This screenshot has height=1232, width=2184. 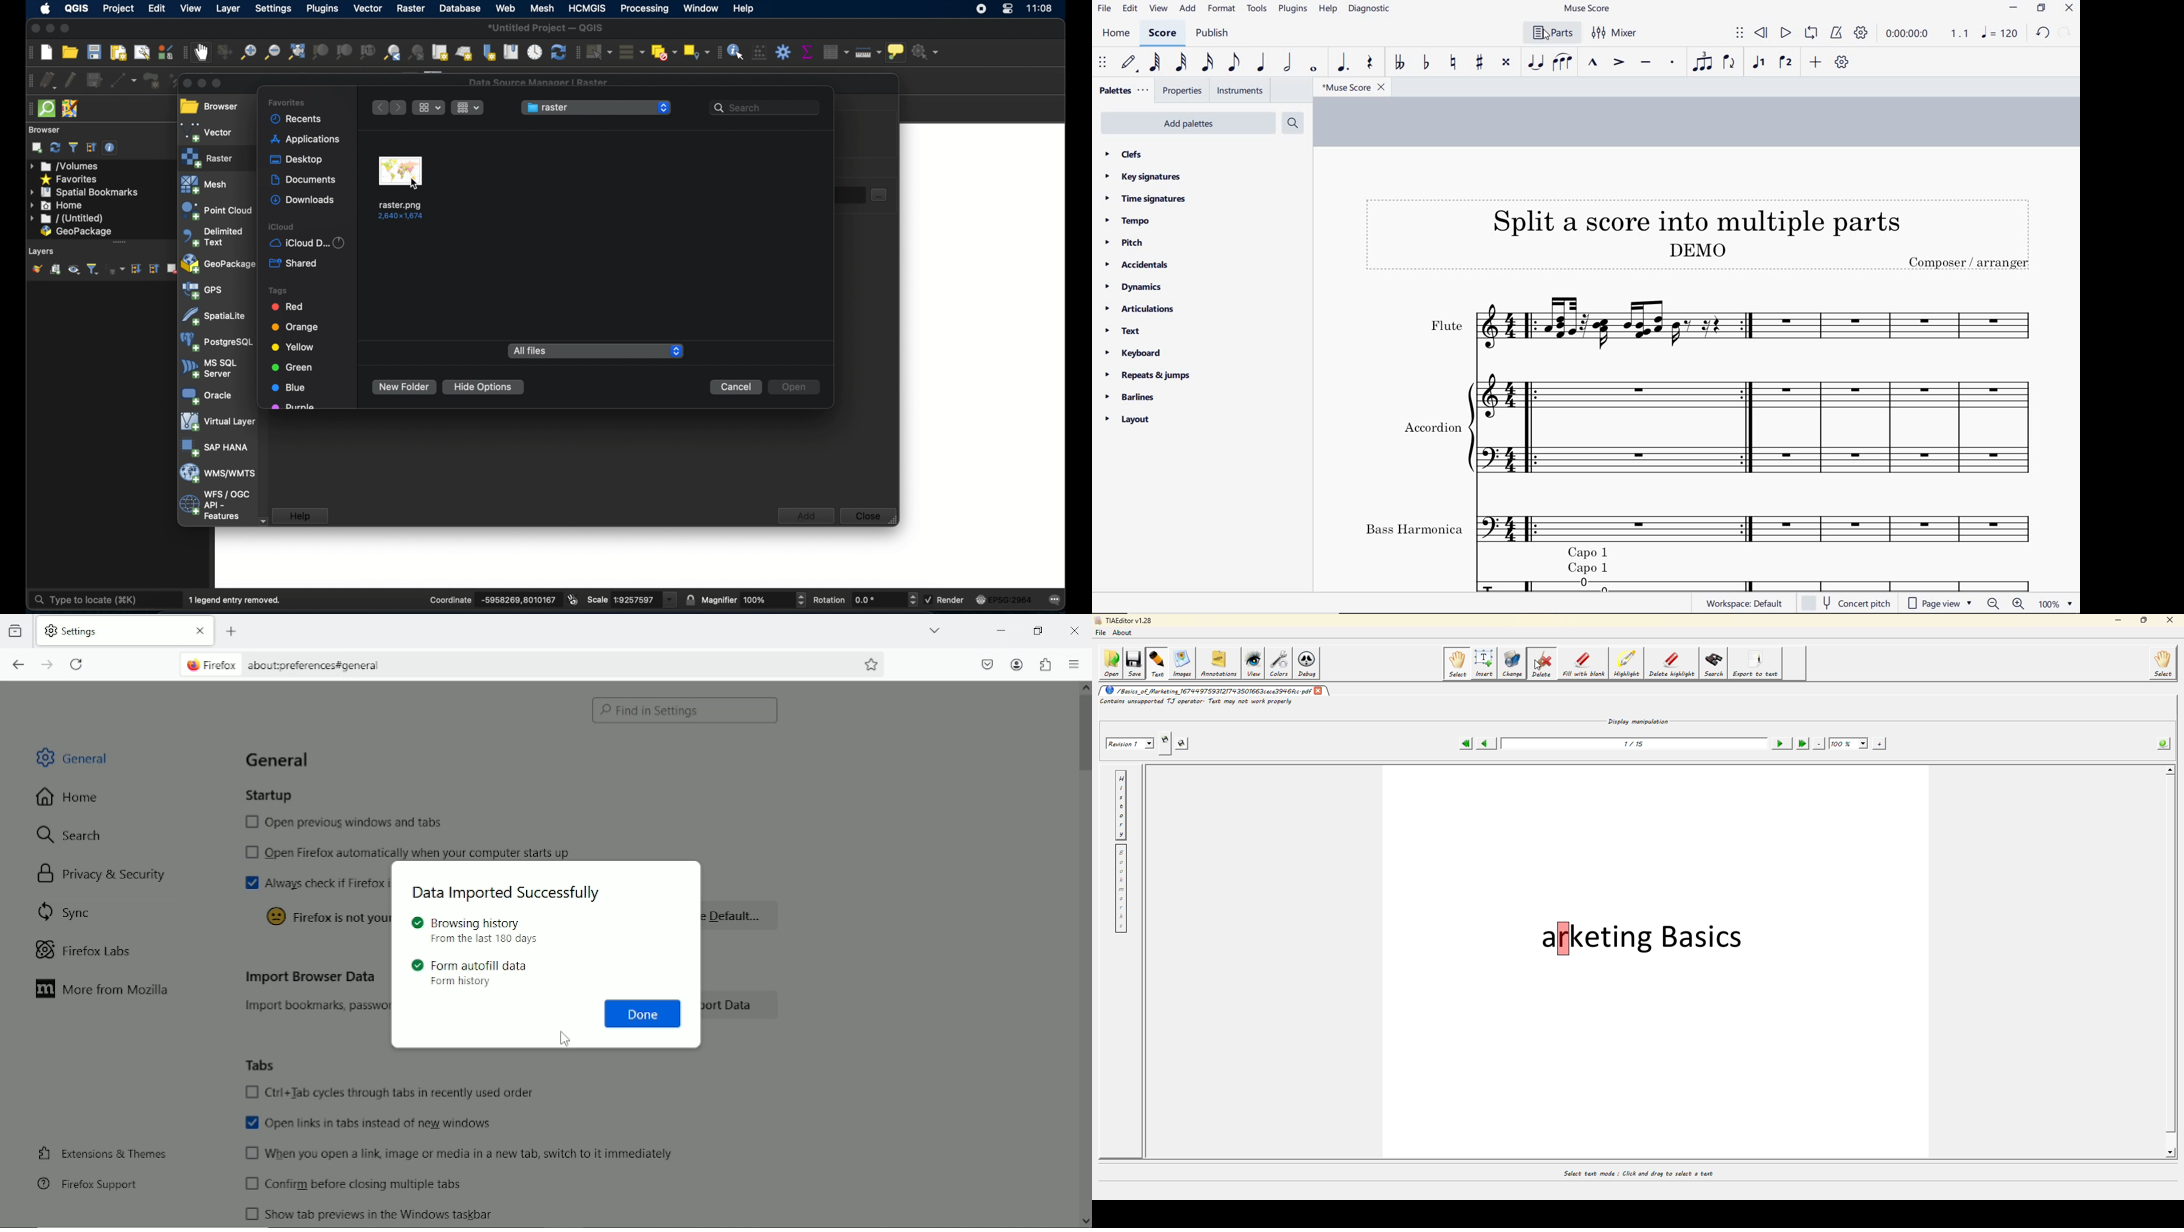 I want to click on project, so click(x=119, y=8).